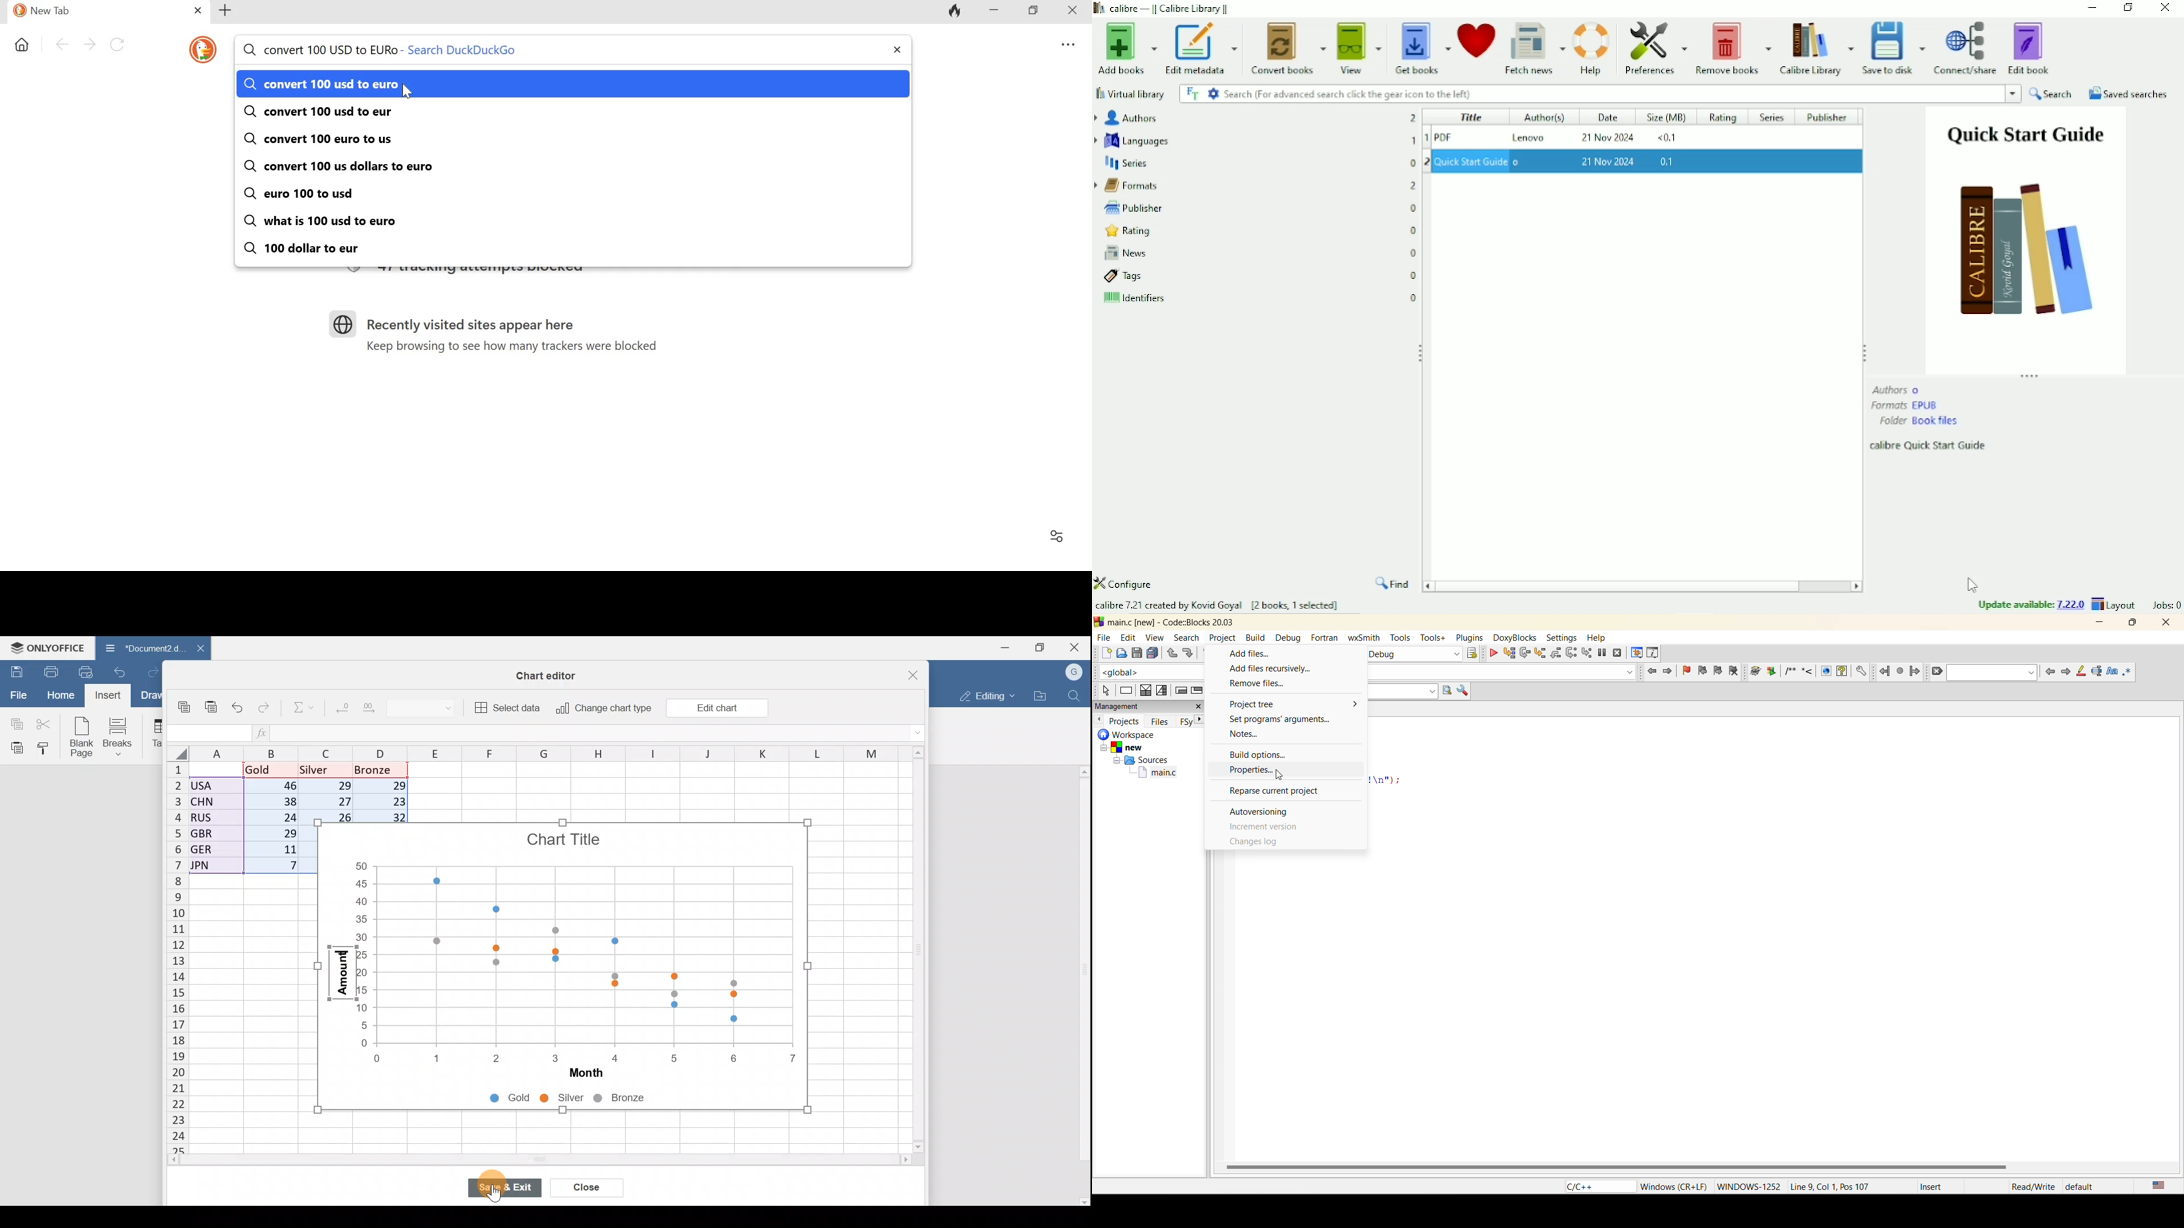 The height and width of the screenshot is (1232, 2184). Describe the element at coordinates (1258, 844) in the screenshot. I see `changes log` at that location.